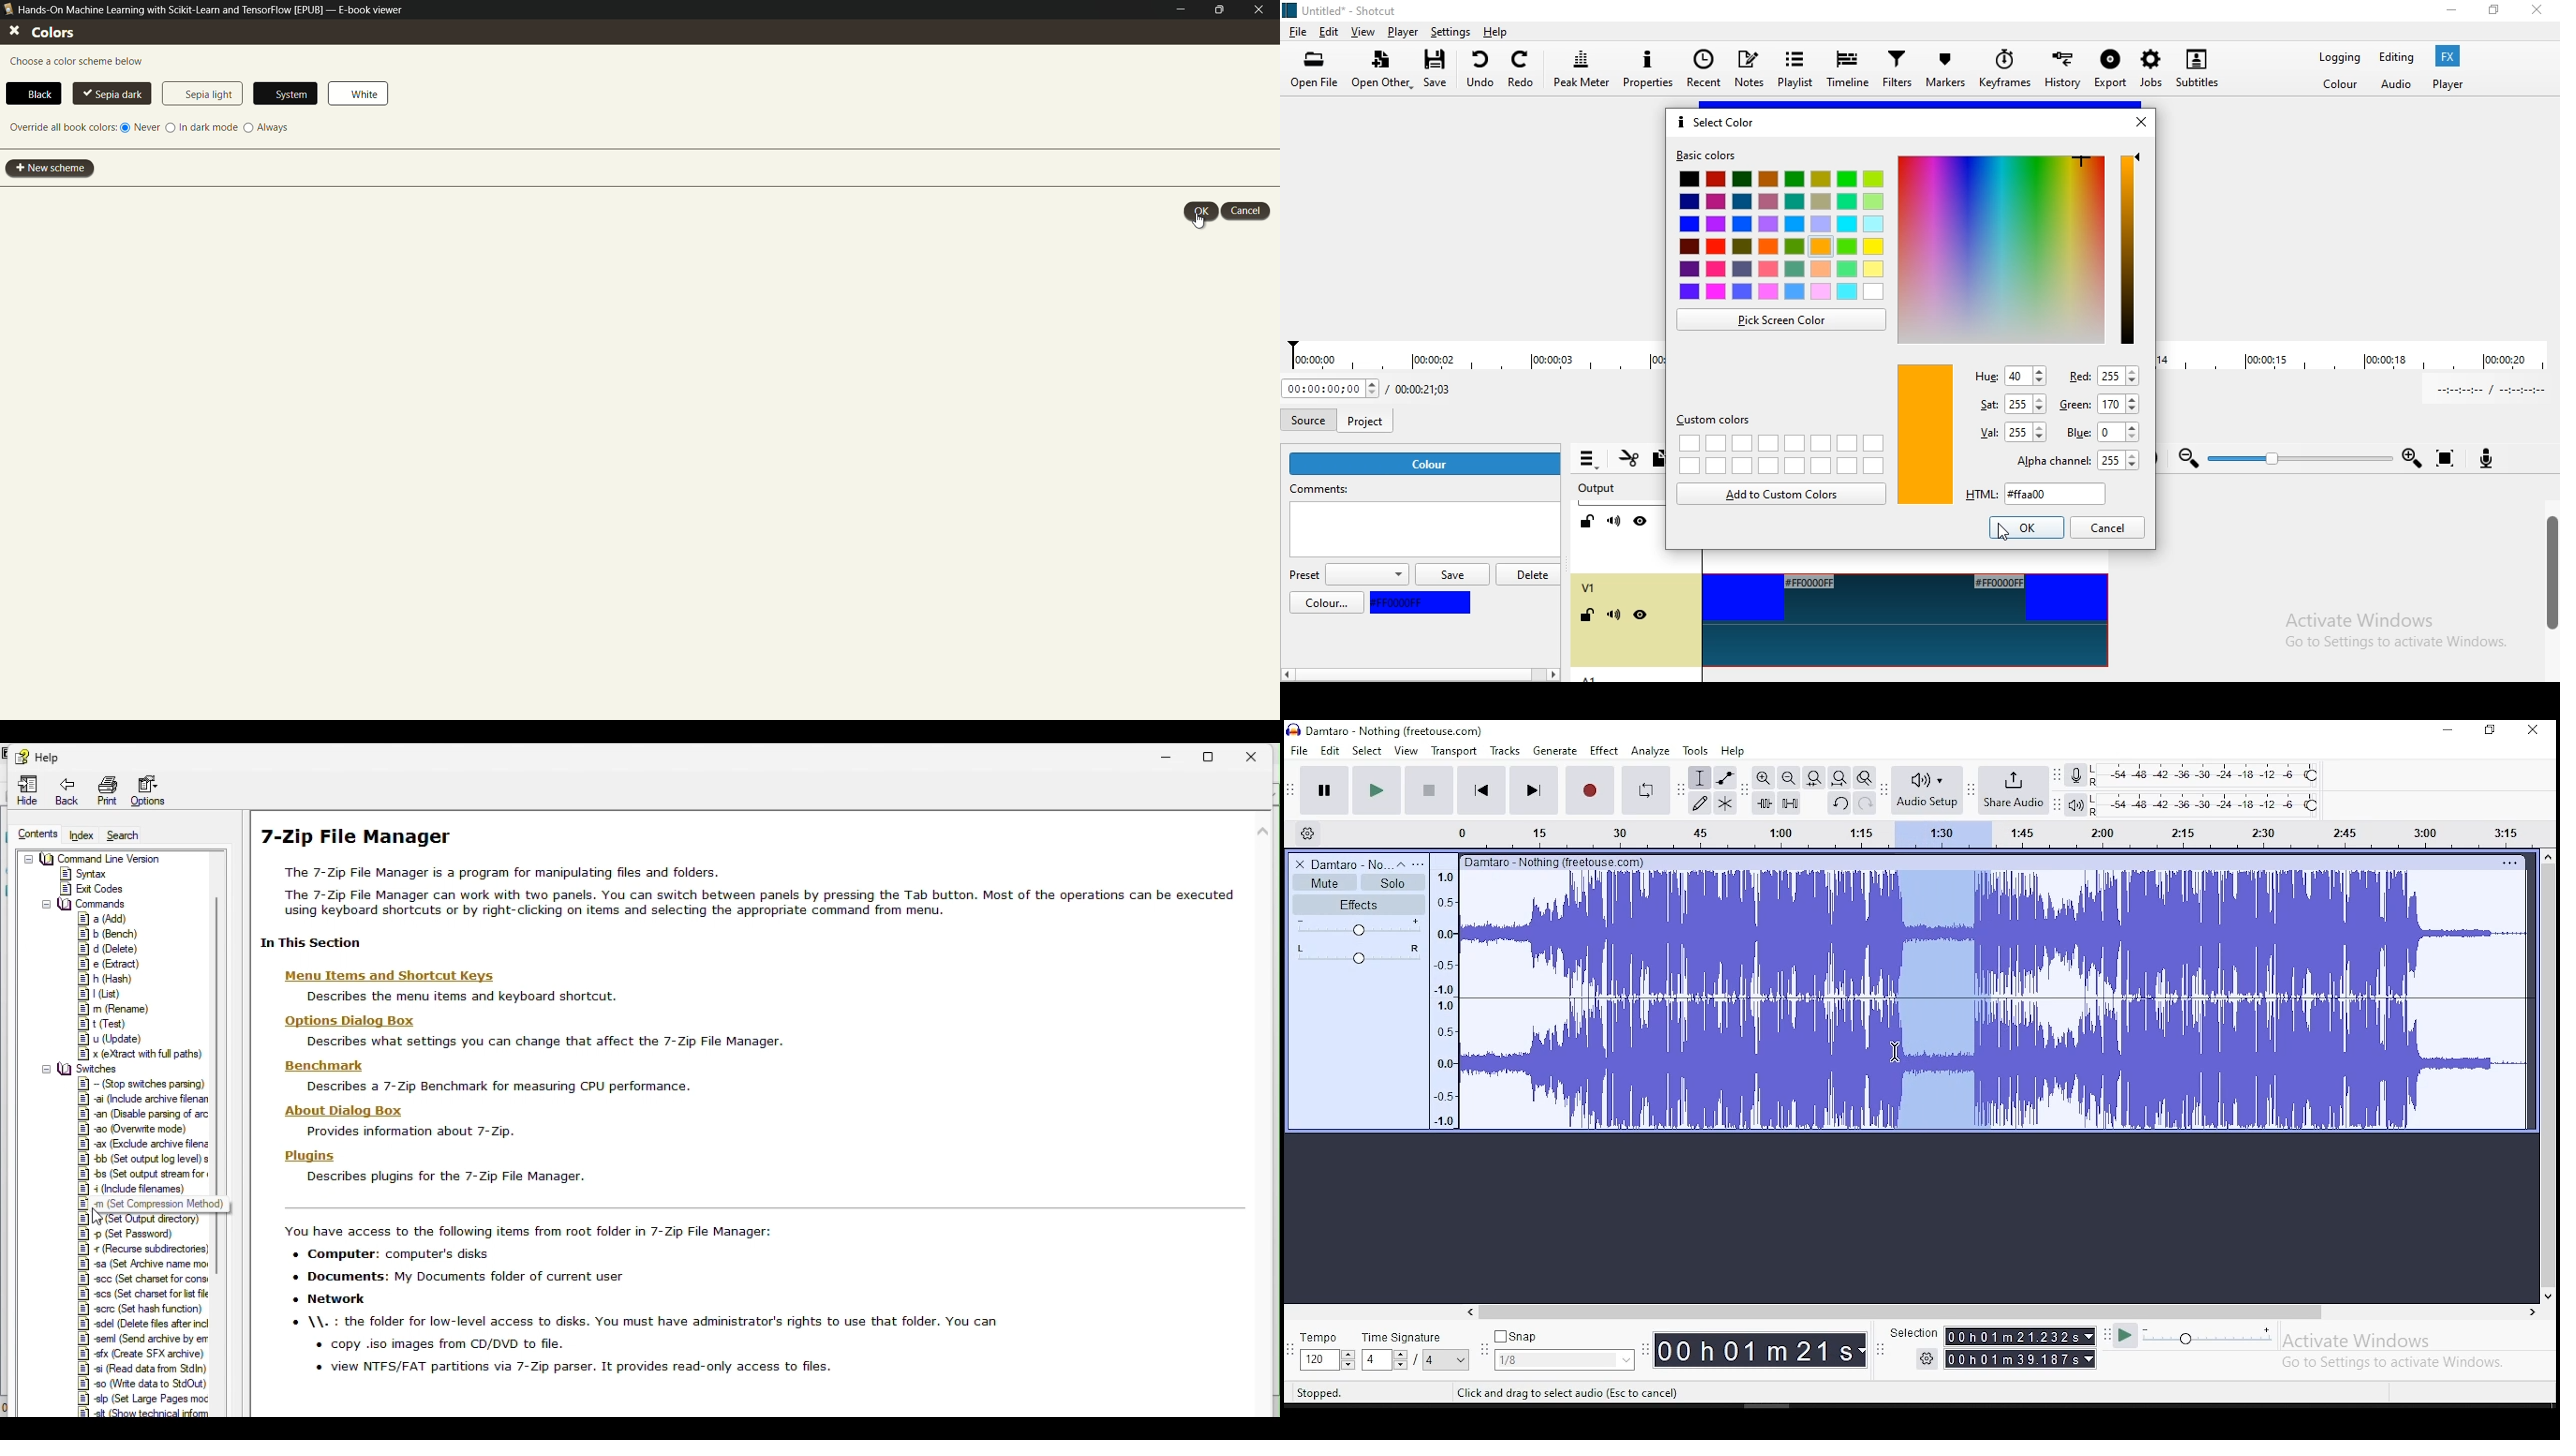 The image size is (2576, 1456). What do you see at coordinates (1589, 522) in the screenshot?
I see `Lock` at bounding box center [1589, 522].